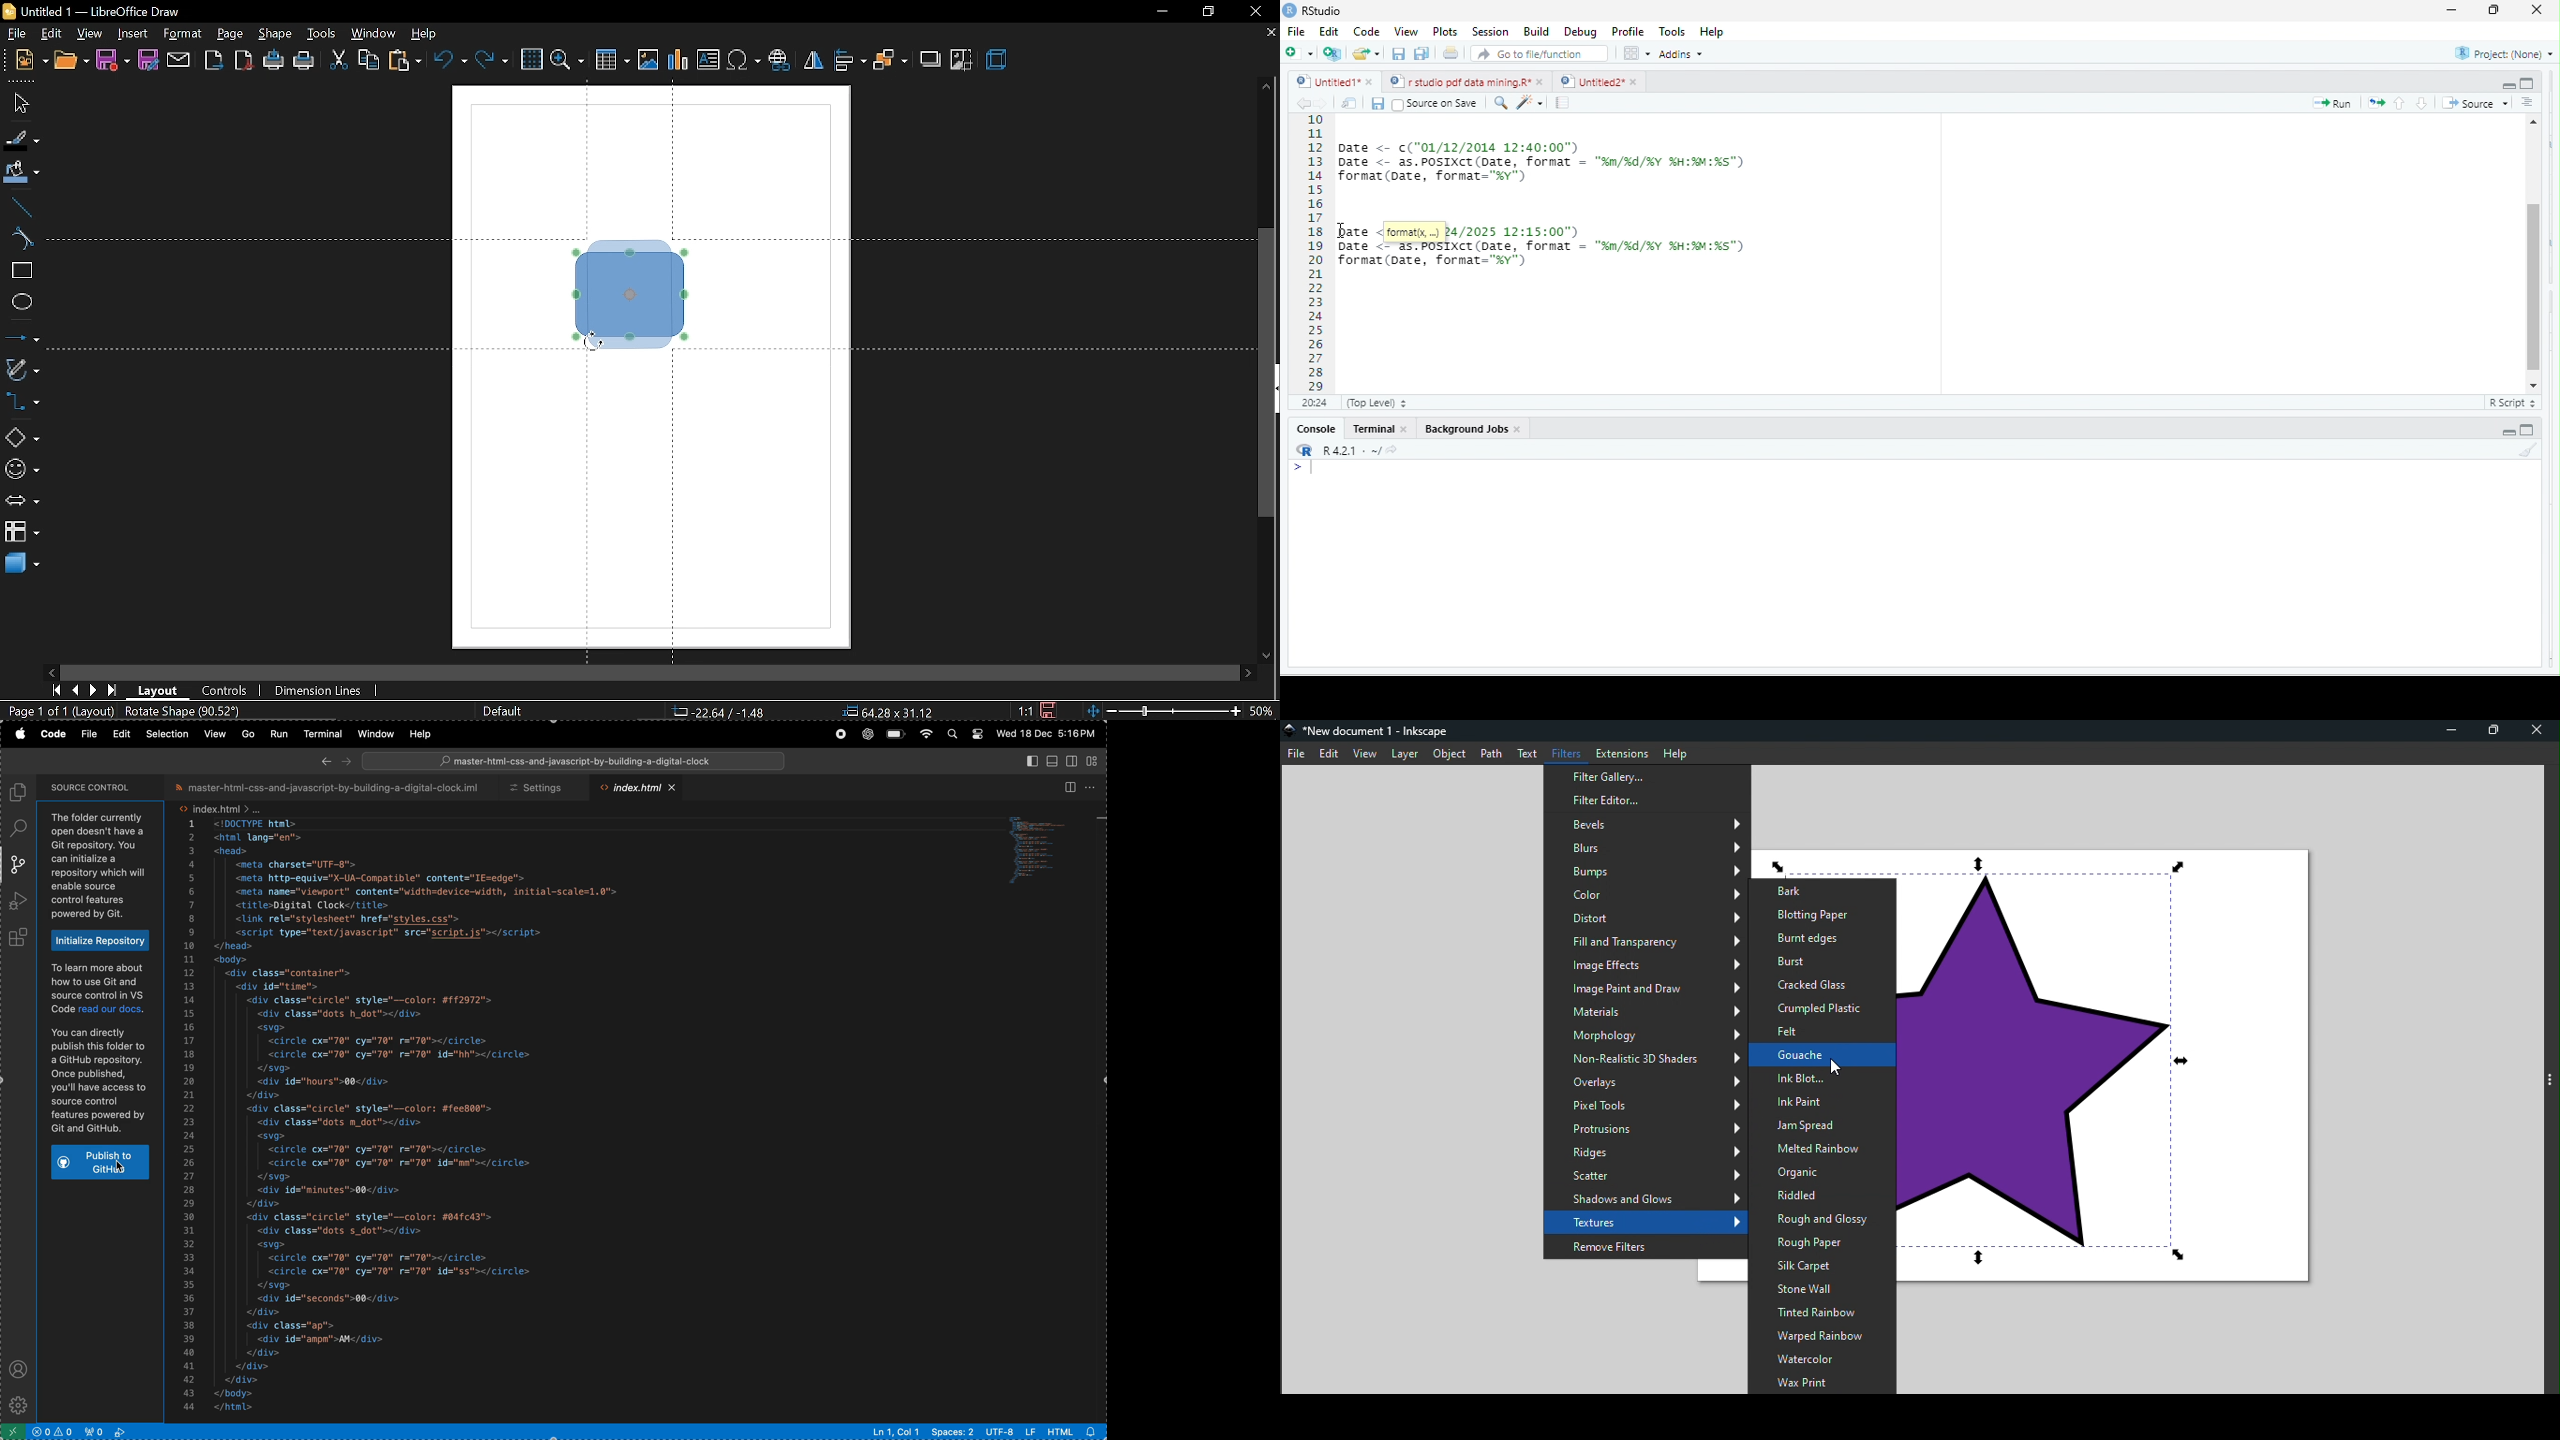 The image size is (2576, 1456). Describe the element at coordinates (2336, 104) in the screenshot. I see `Run` at that location.